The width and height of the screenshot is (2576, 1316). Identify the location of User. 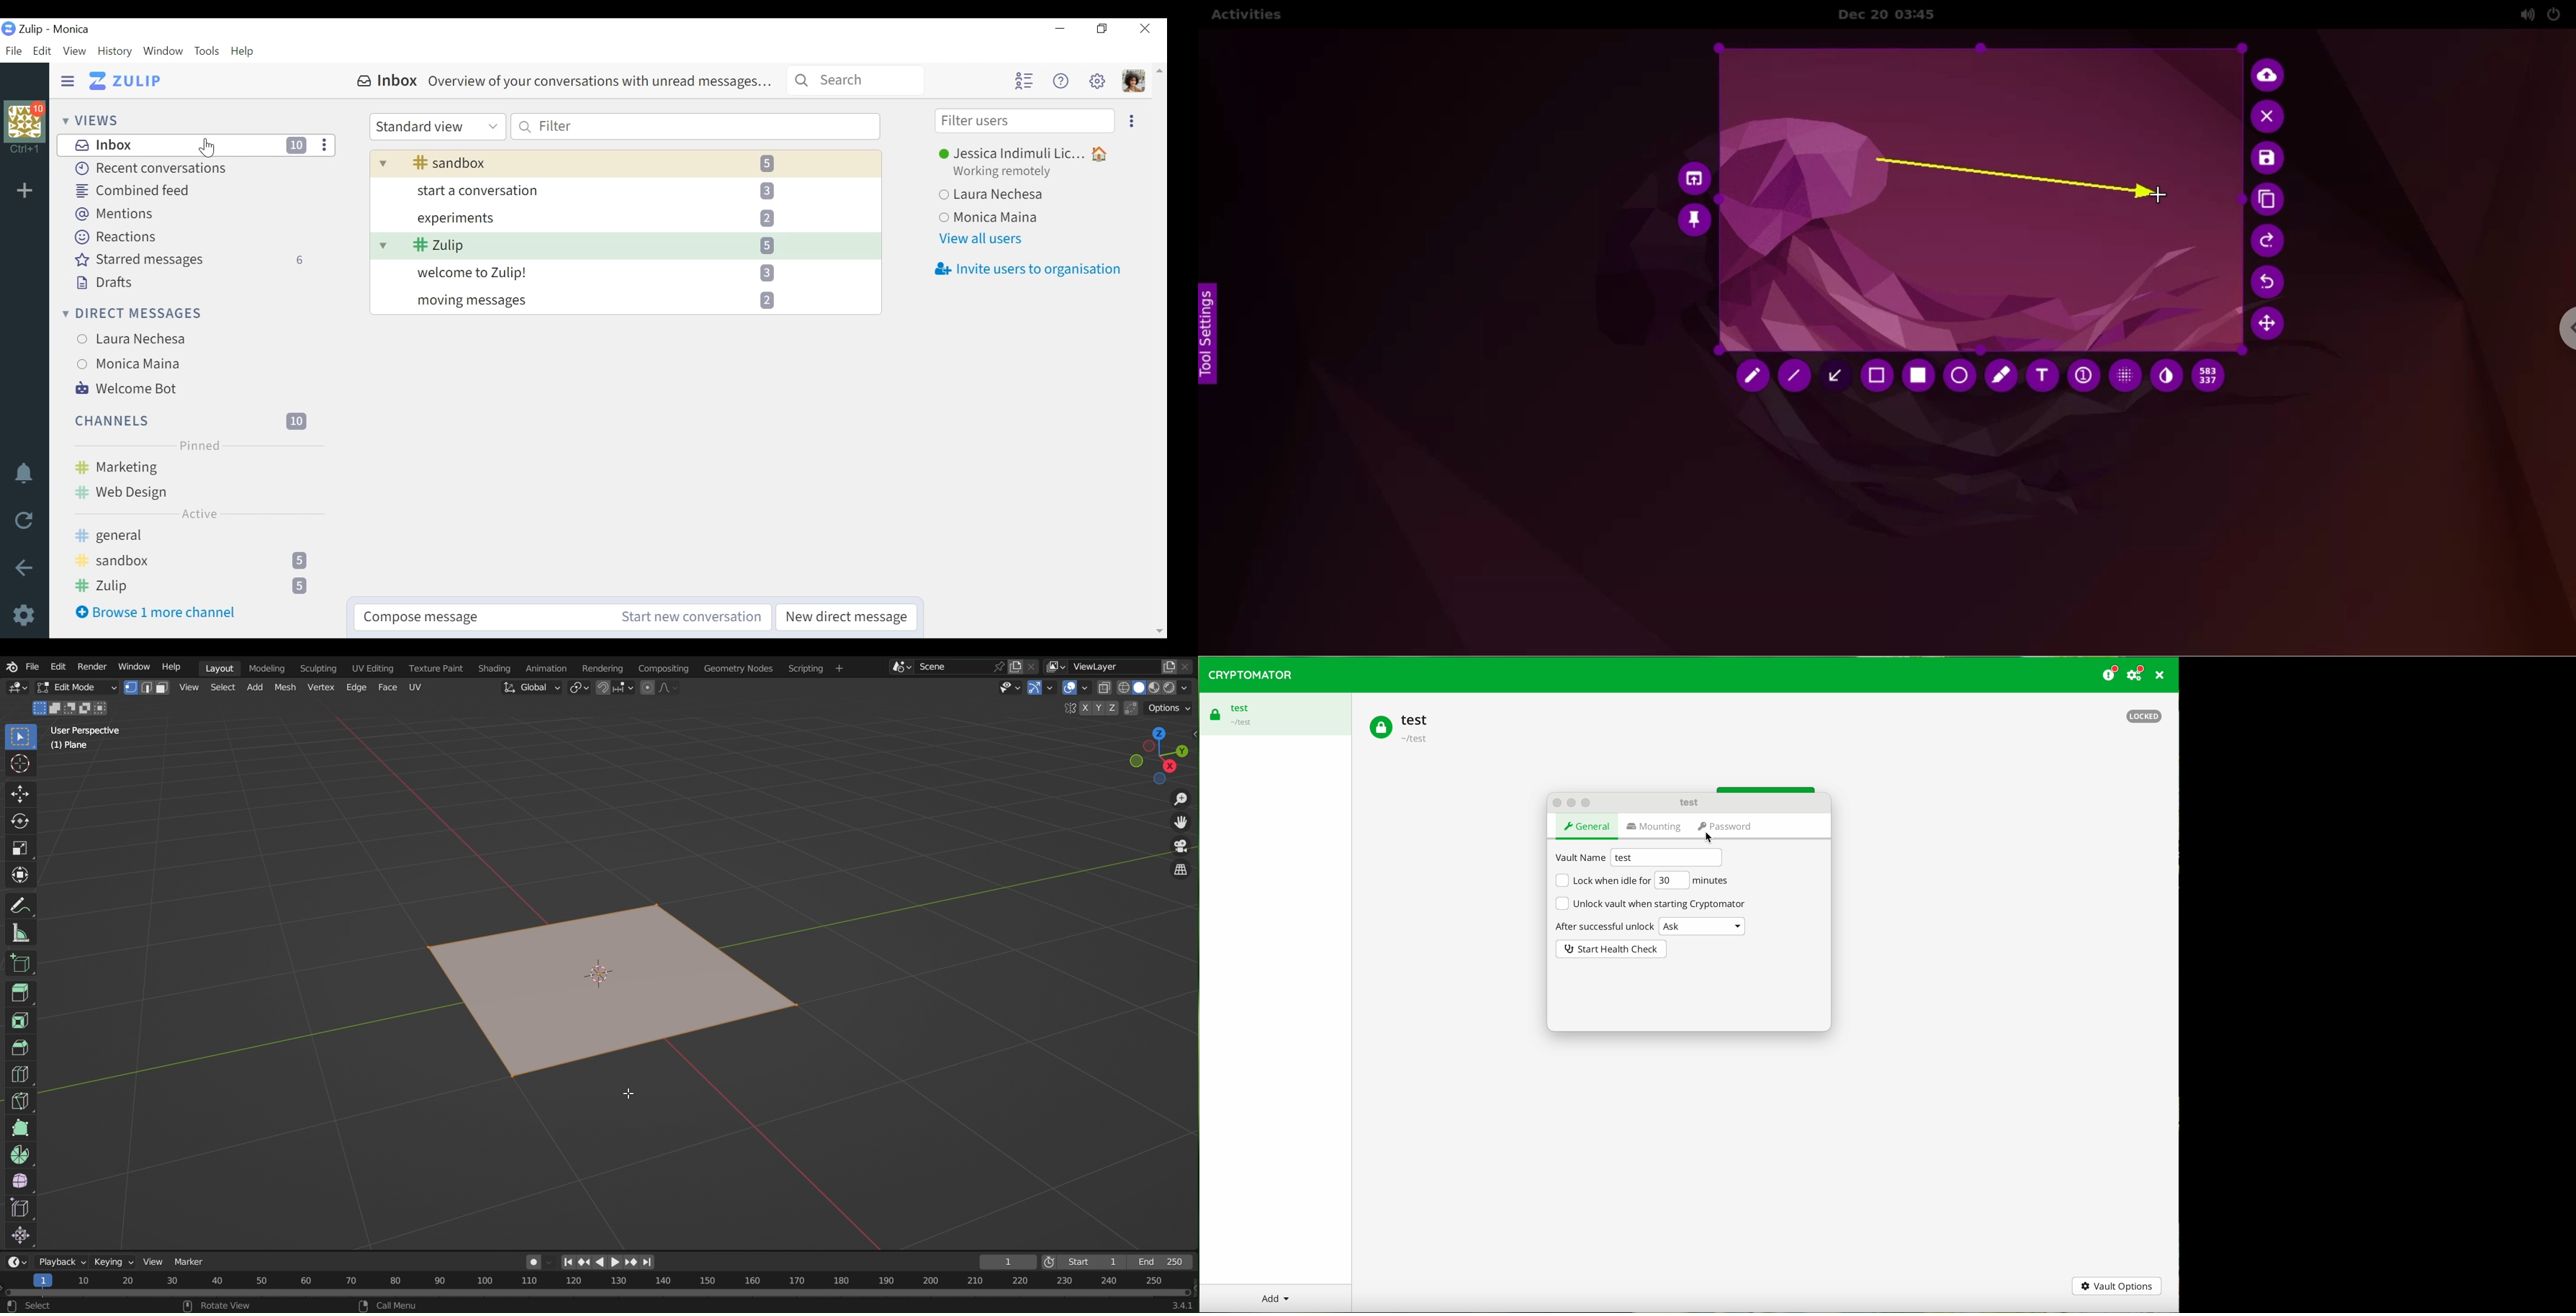
(994, 196).